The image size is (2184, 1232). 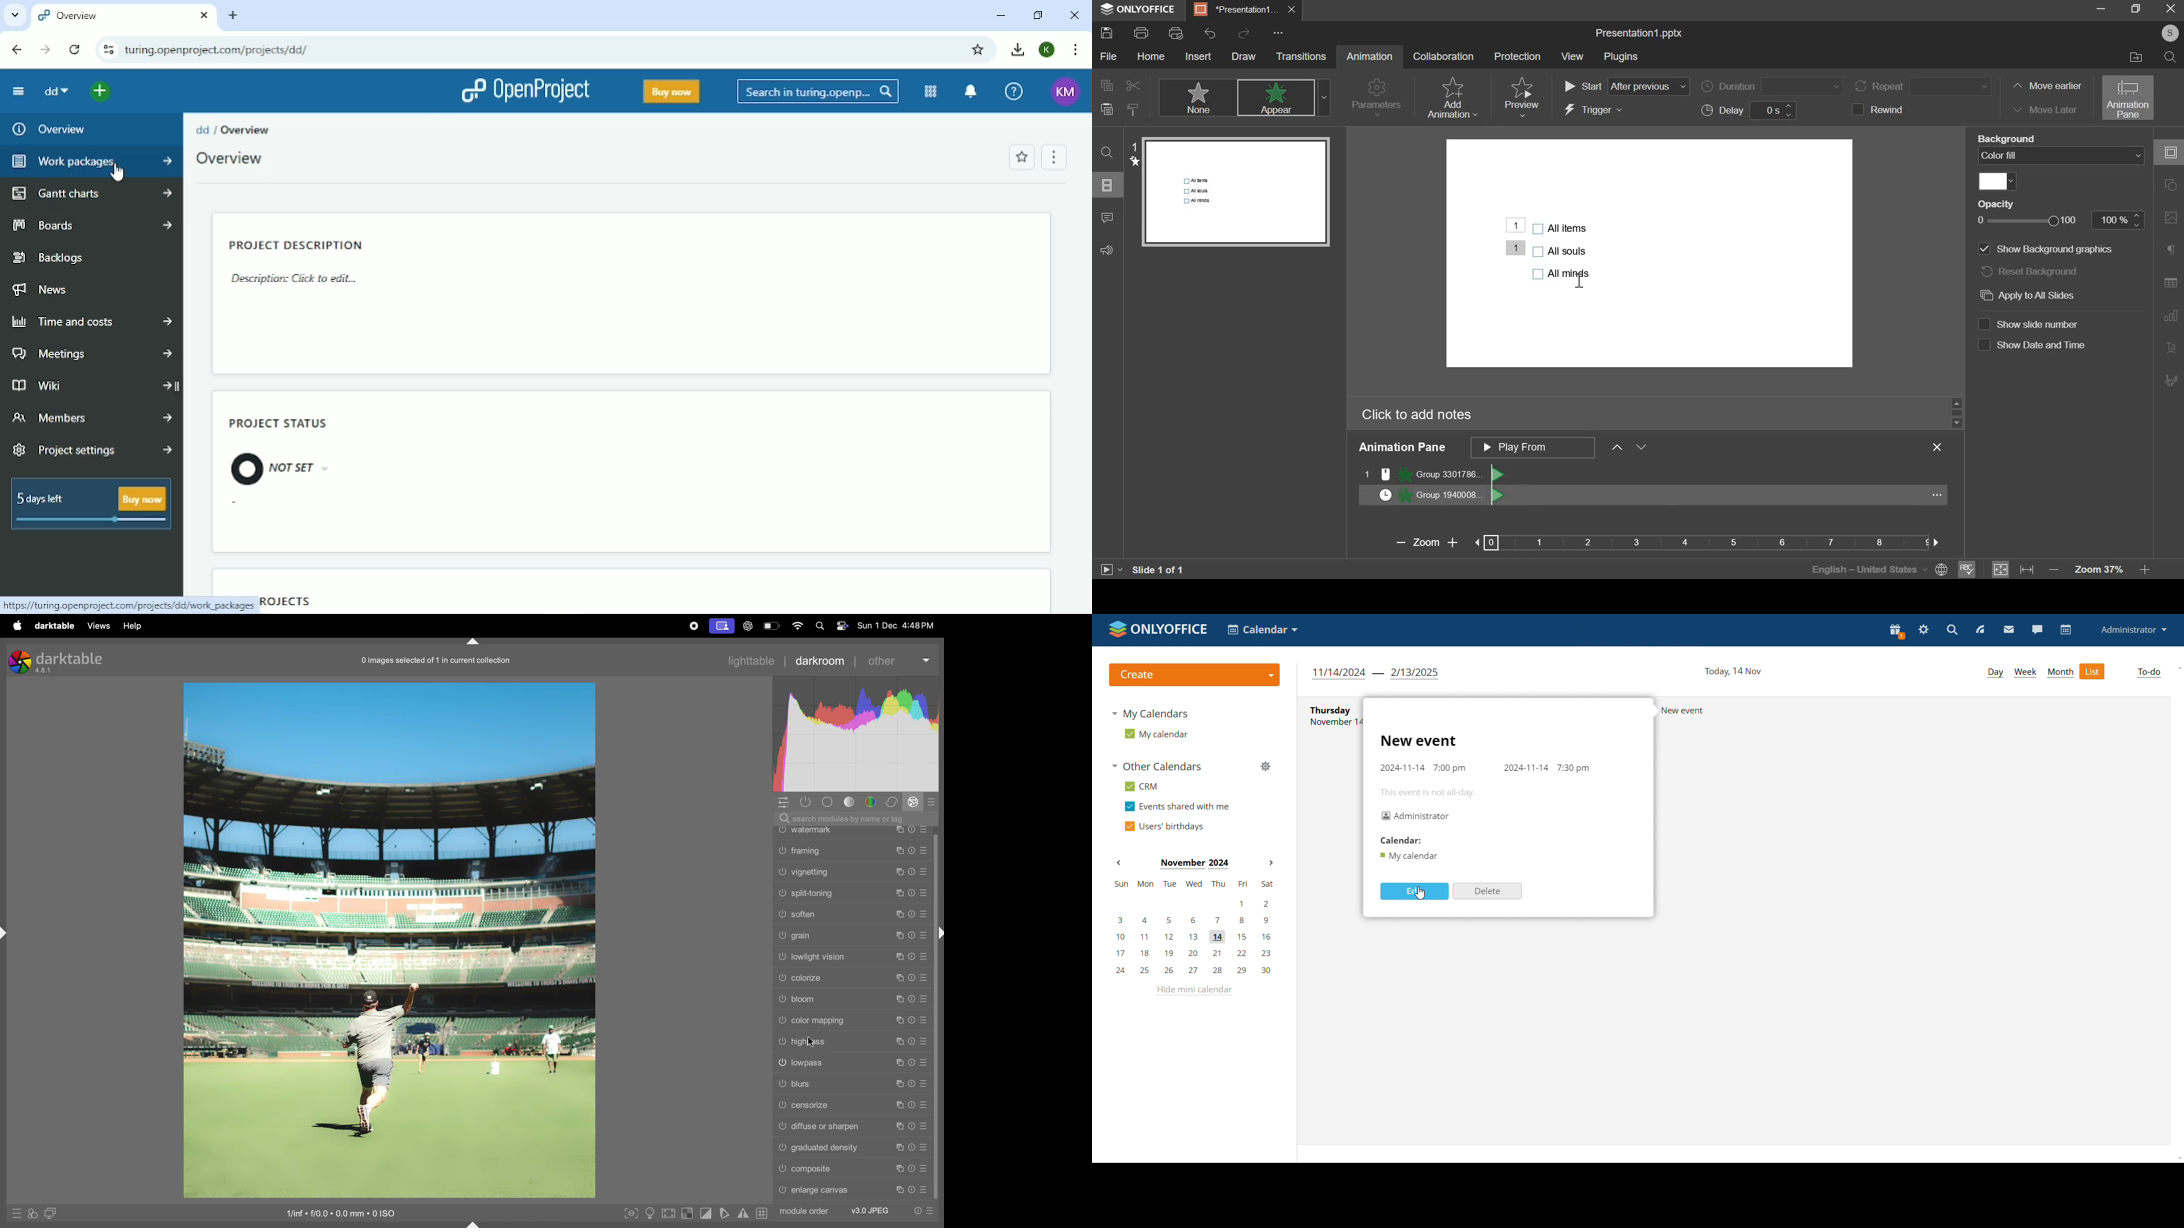 What do you see at coordinates (1163, 827) in the screenshot?
I see `users' birthdays` at bounding box center [1163, 827].